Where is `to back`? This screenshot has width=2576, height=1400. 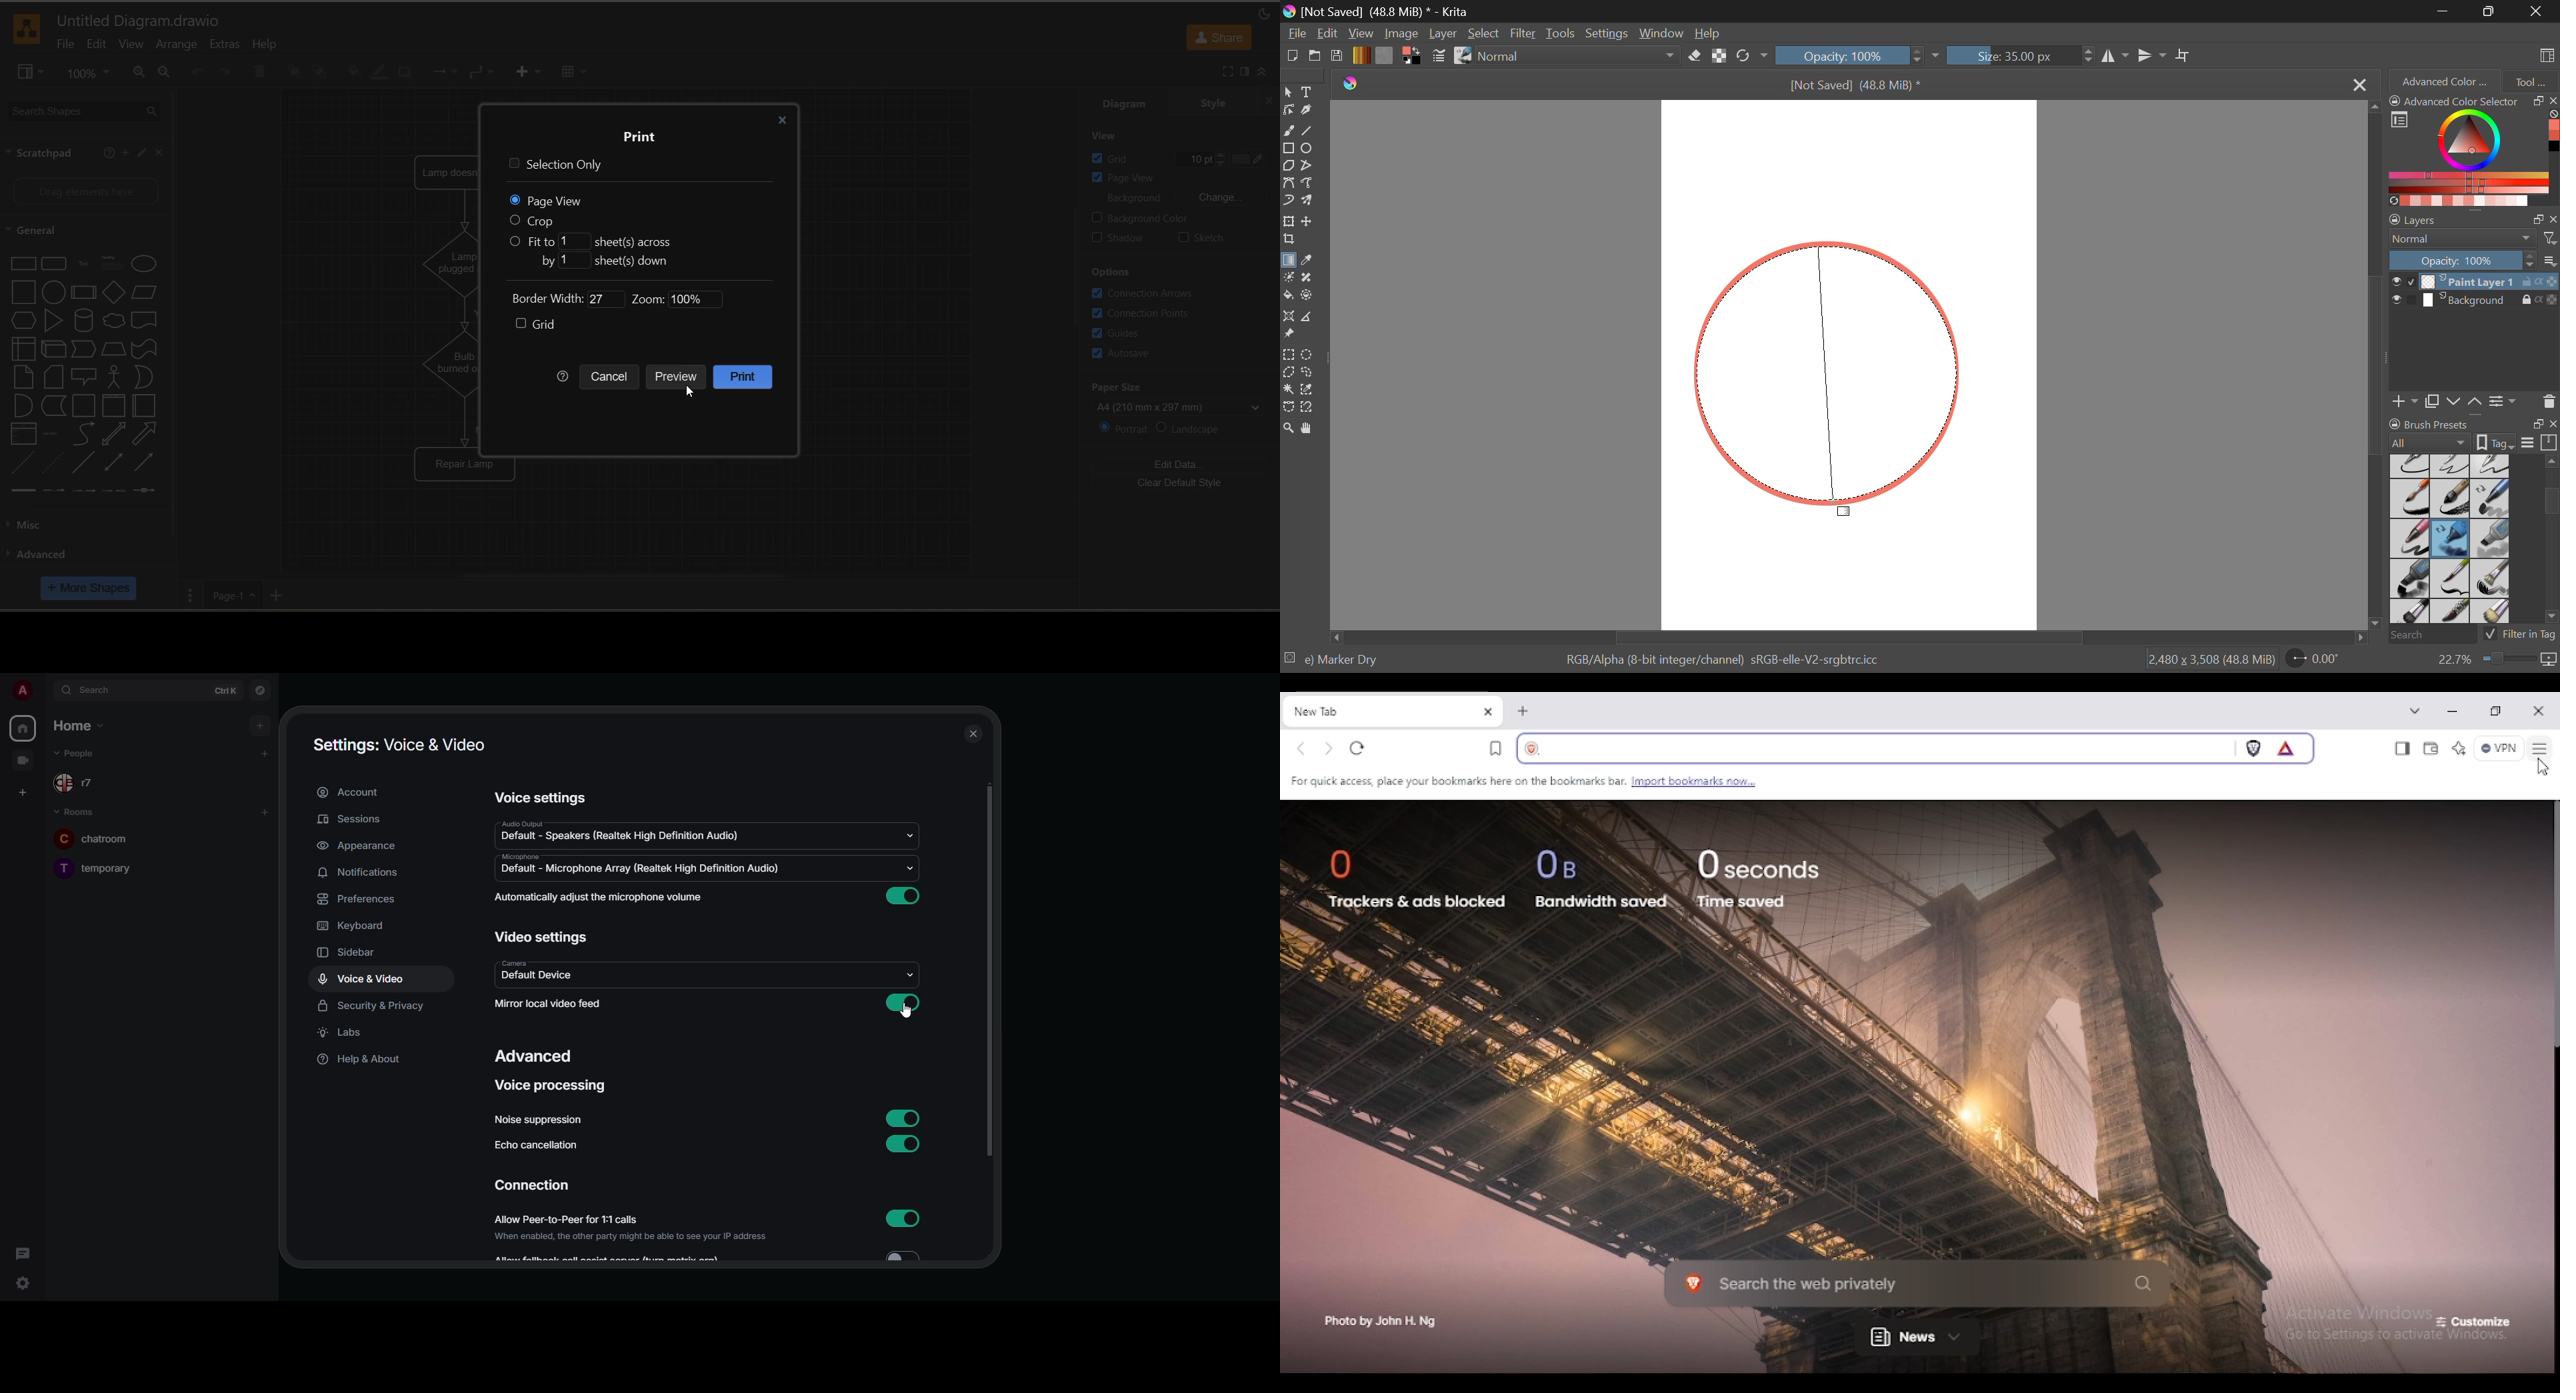
to back is located at coordinates (319, 71).